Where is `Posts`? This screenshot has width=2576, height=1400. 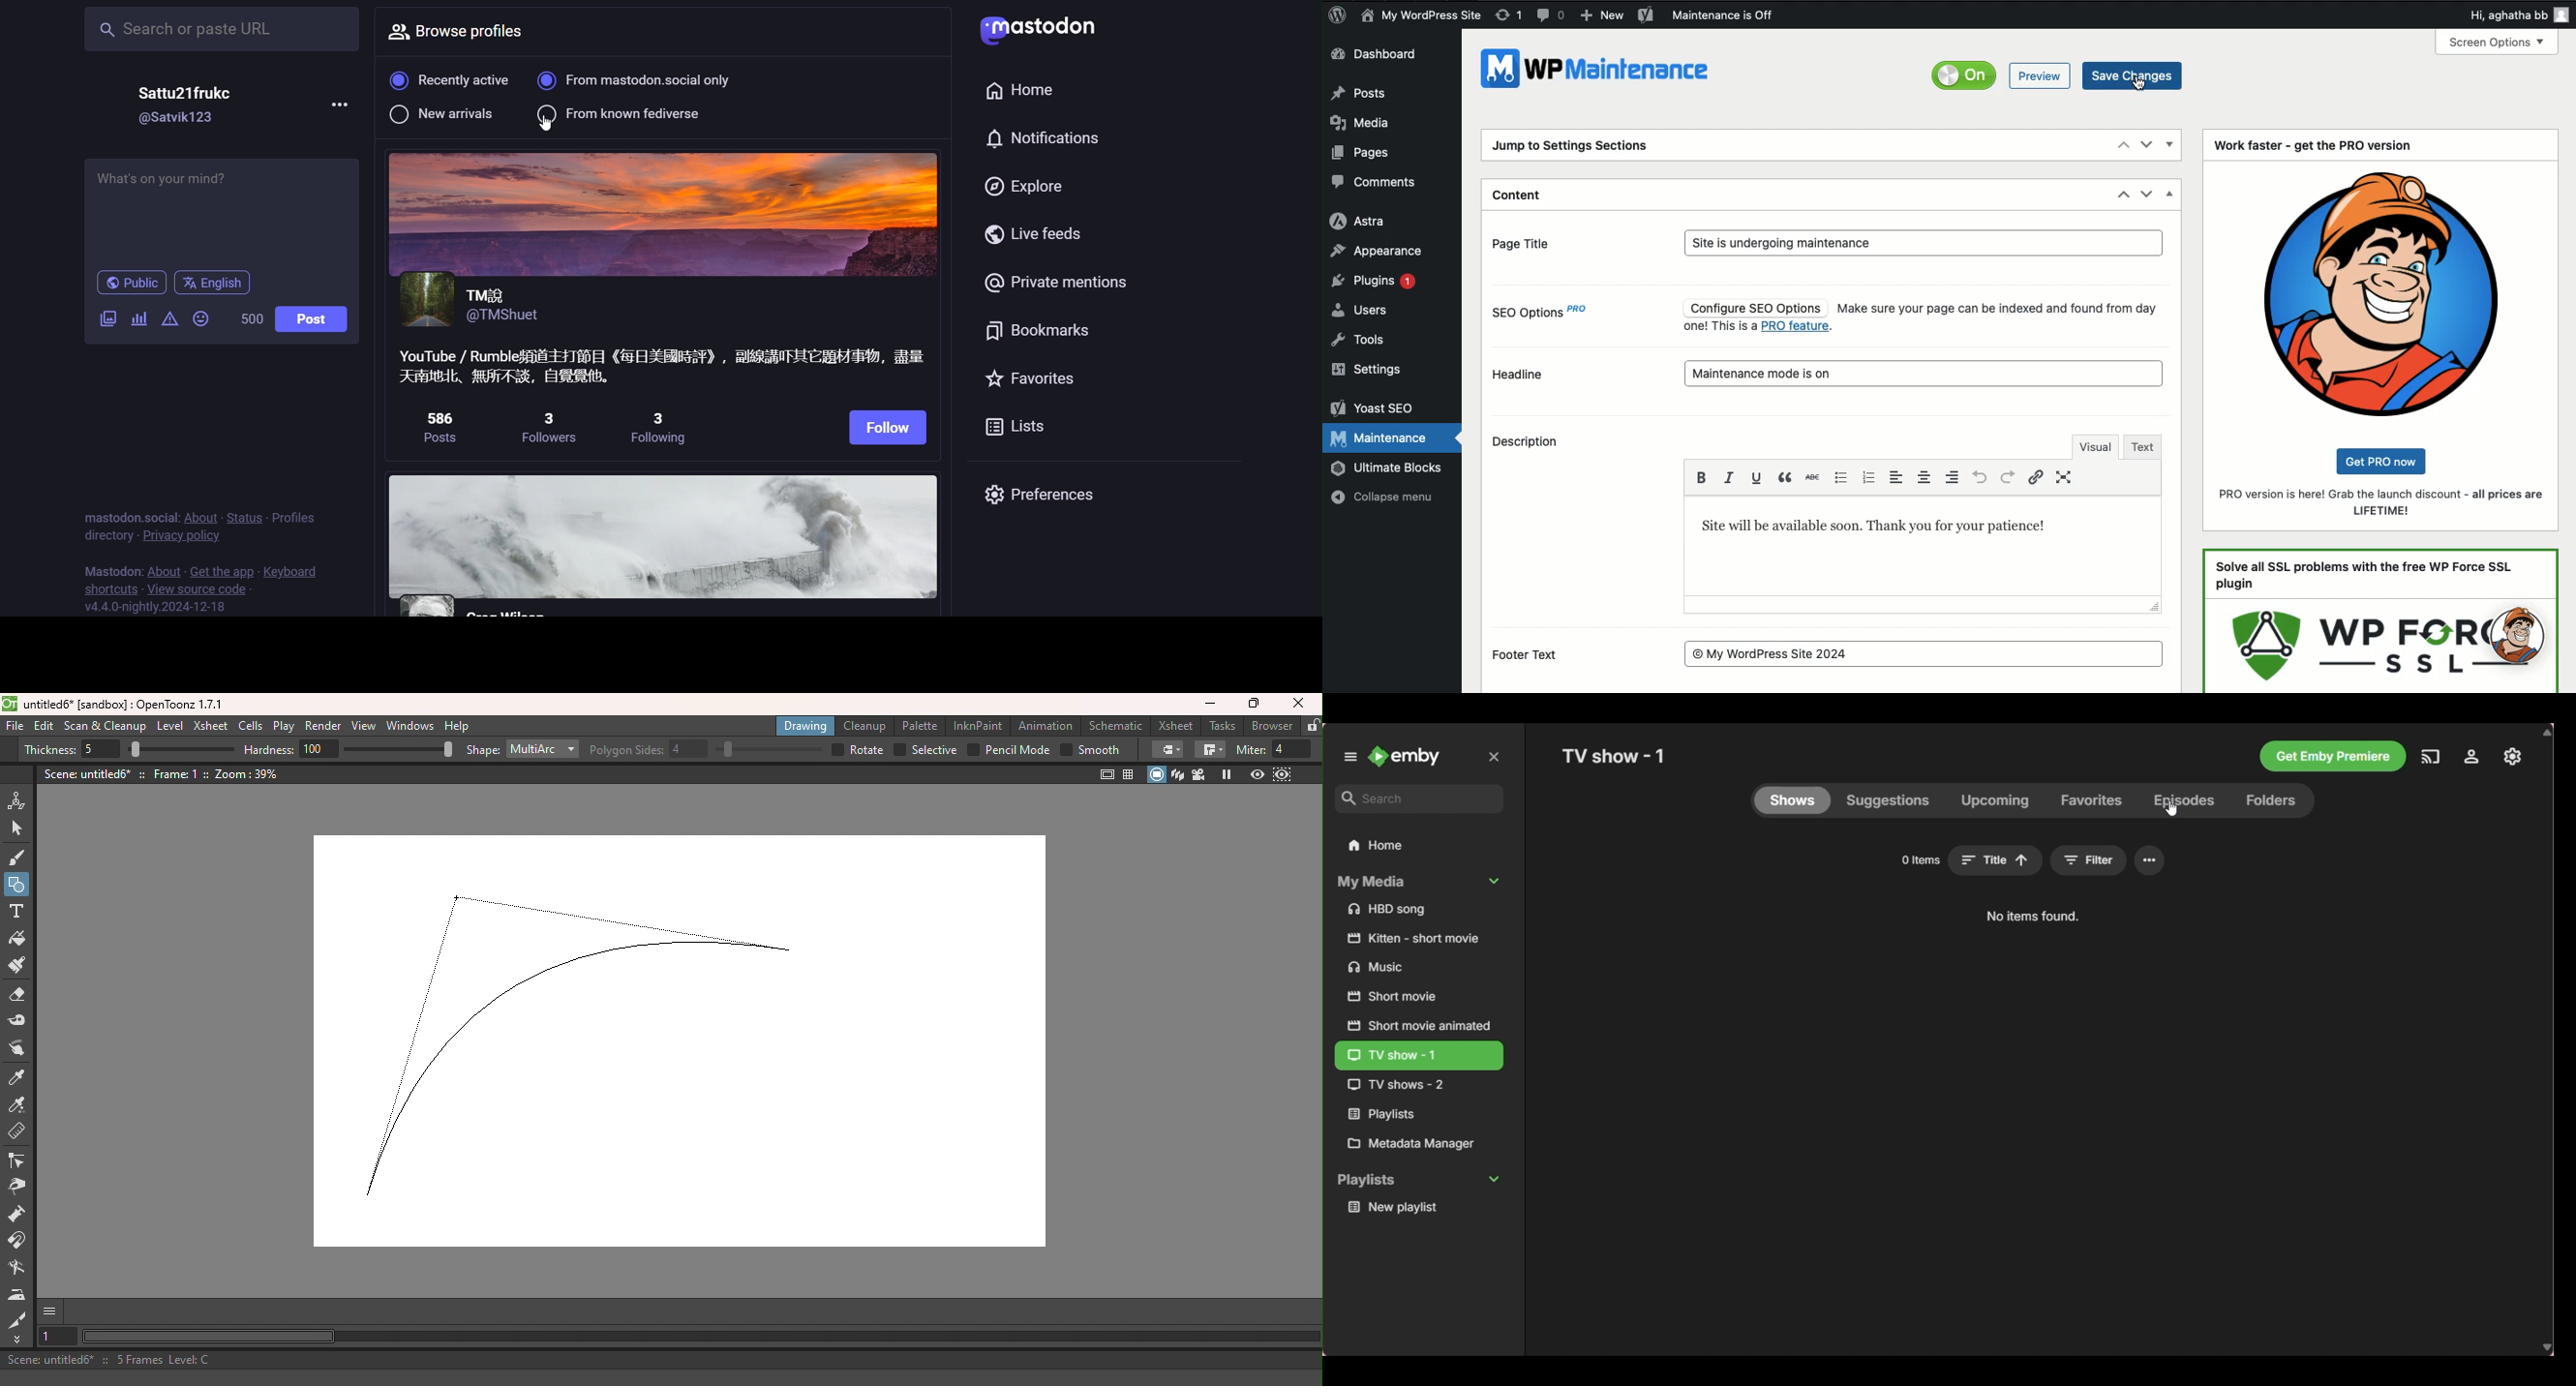 Posts is located at coordinates (1359, 91).